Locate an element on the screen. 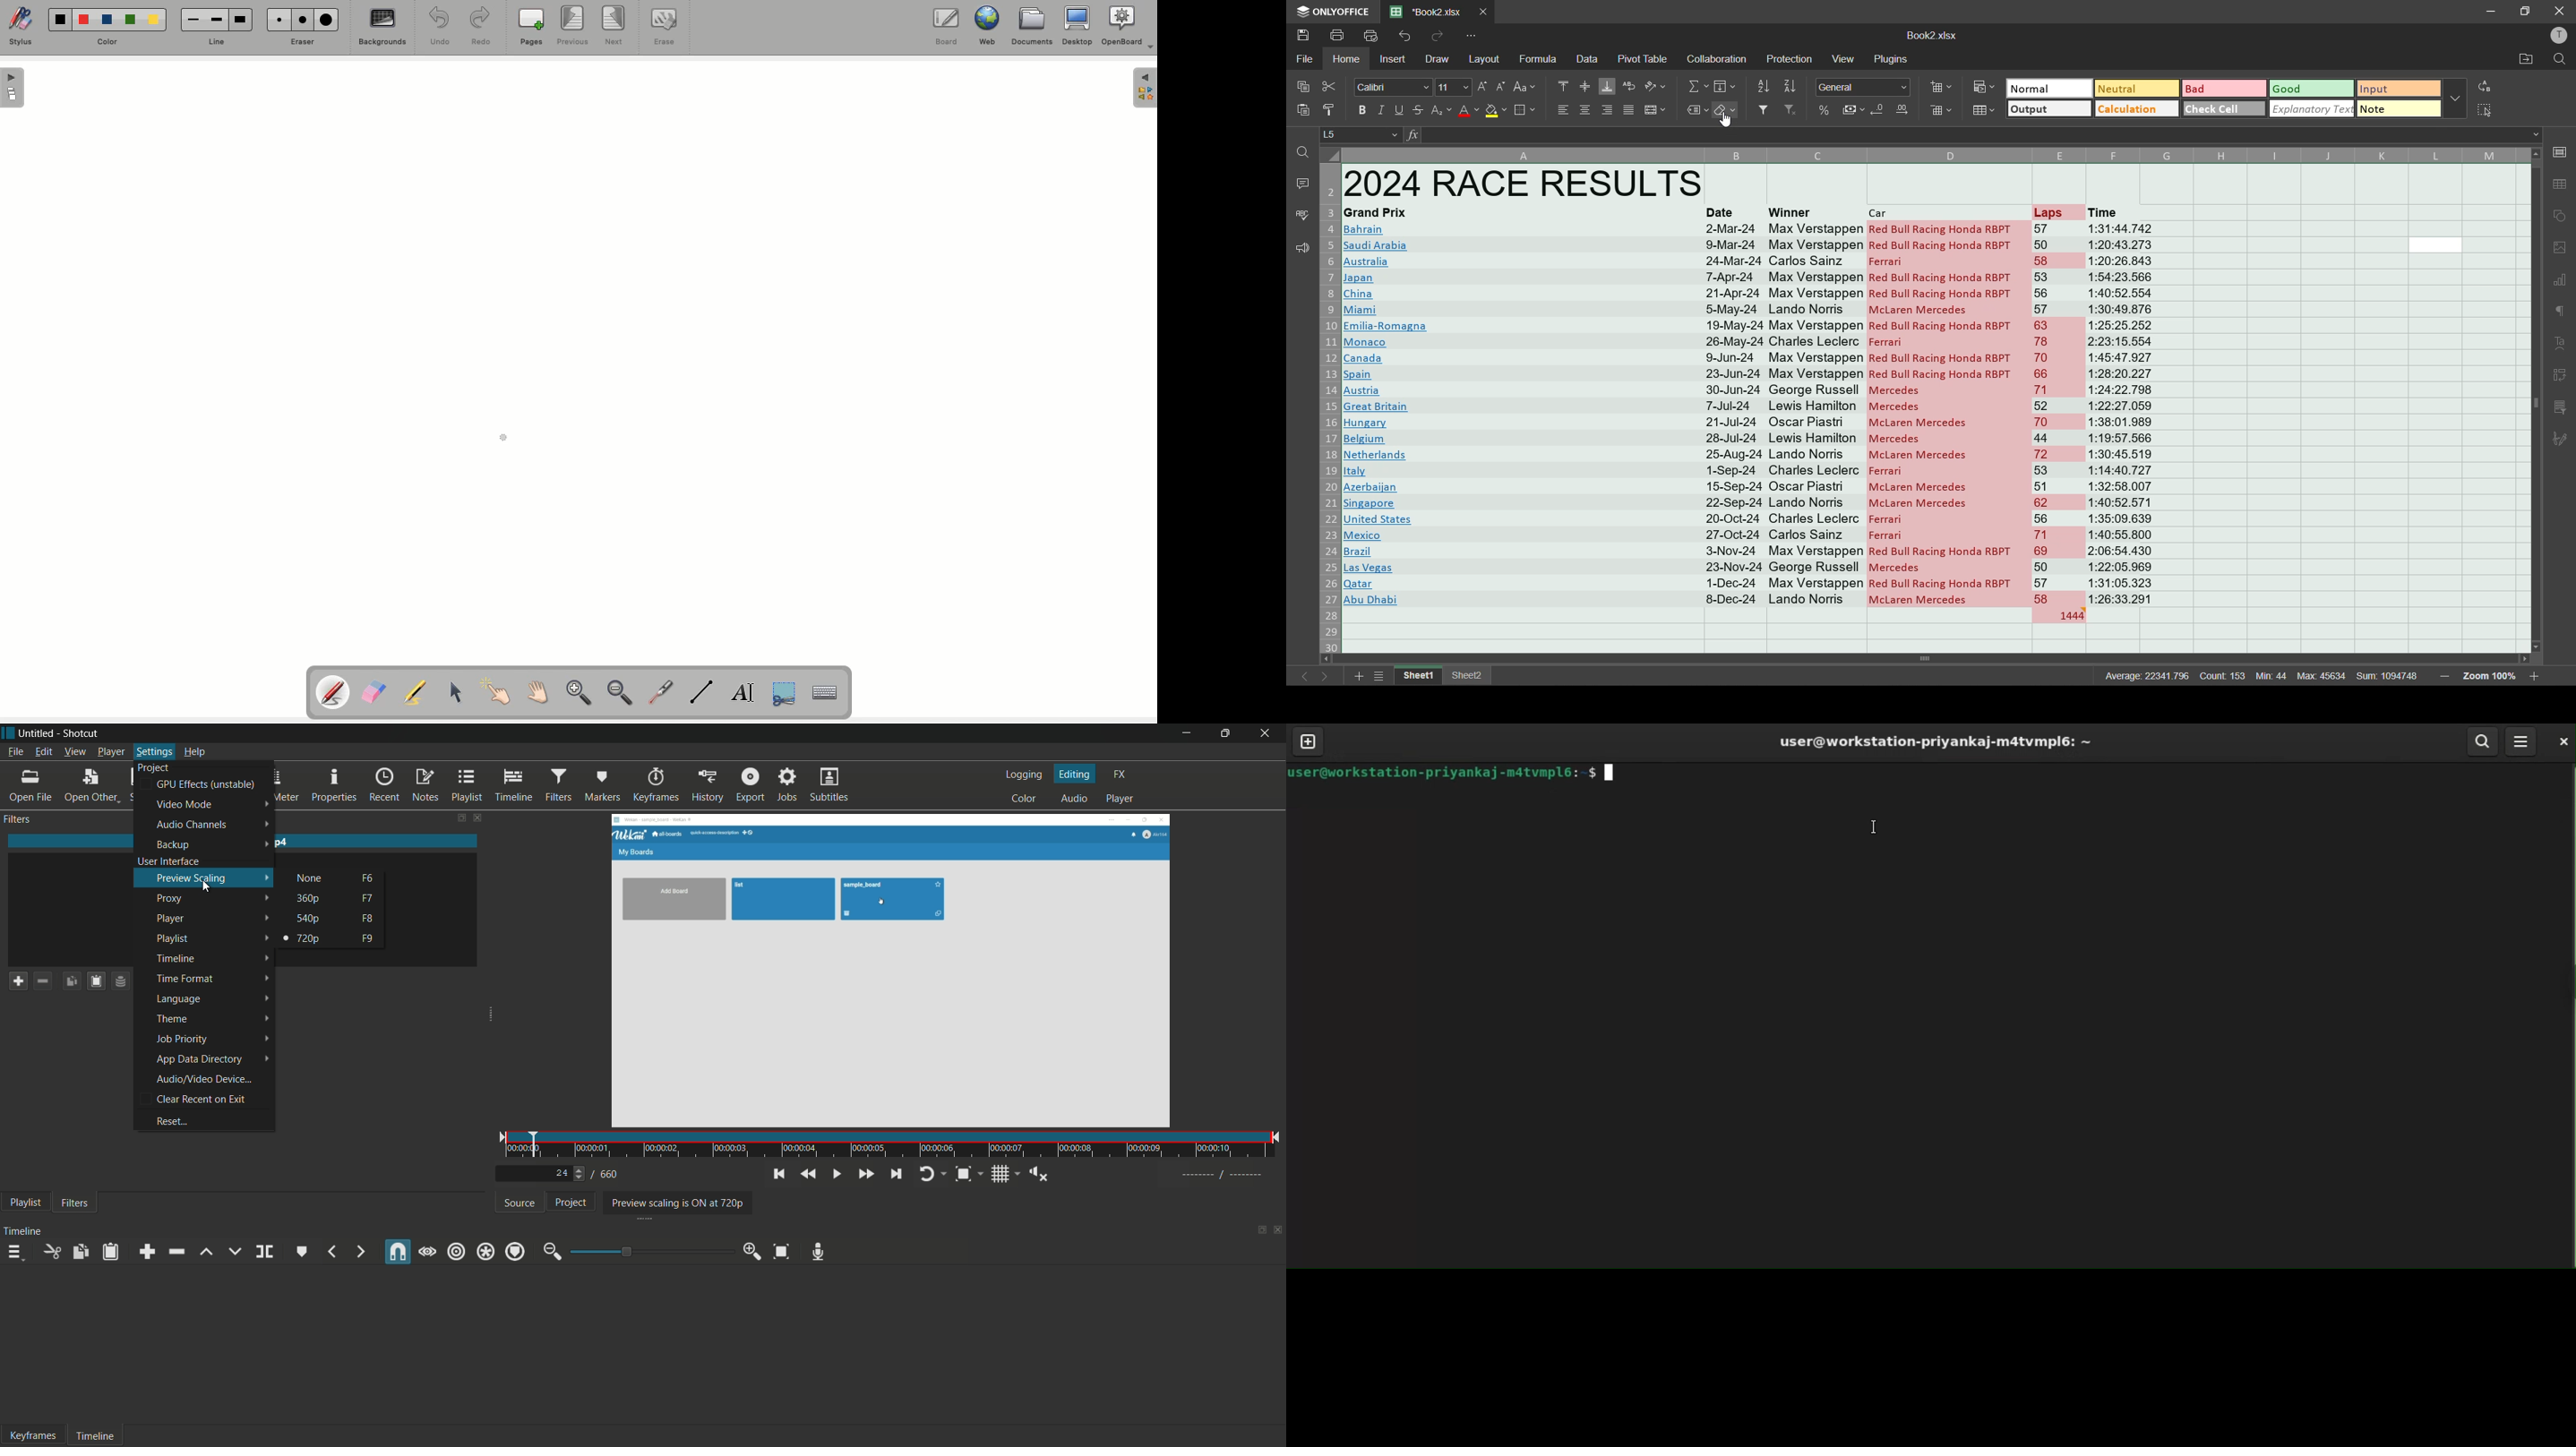 The image size is (2576, 1456). change case is located at coordinates (1527, 86).